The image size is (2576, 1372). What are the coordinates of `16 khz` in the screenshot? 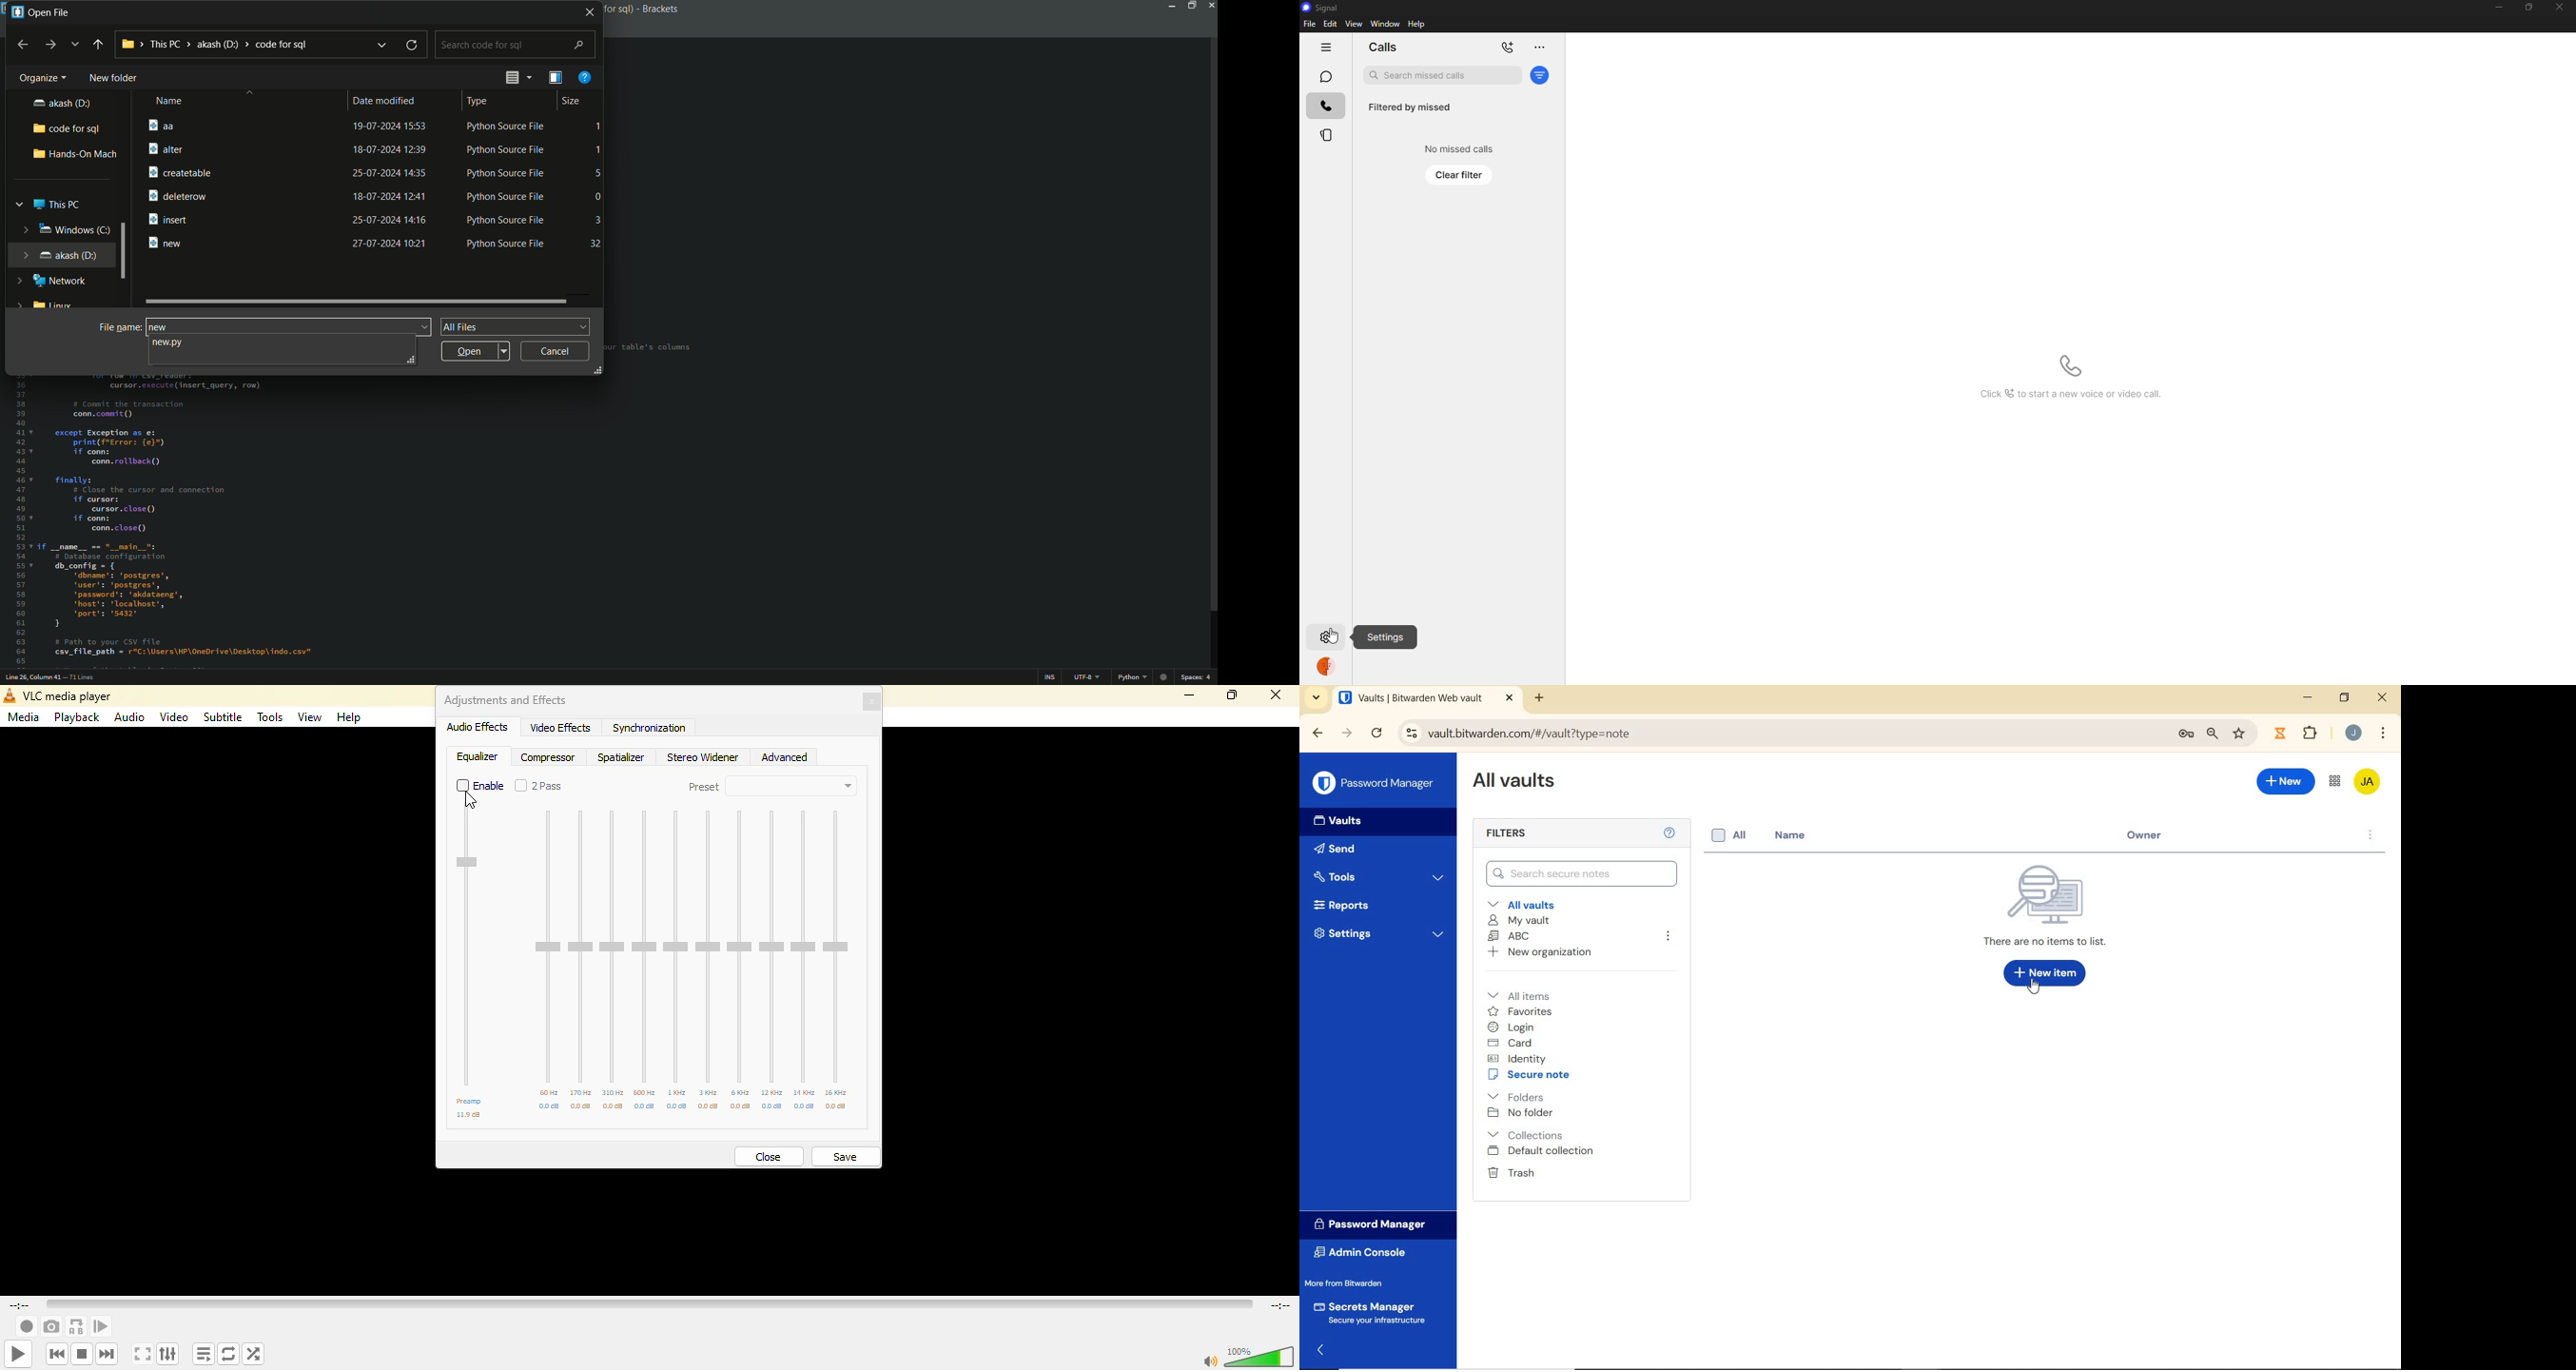 It's located at (841, 1092).